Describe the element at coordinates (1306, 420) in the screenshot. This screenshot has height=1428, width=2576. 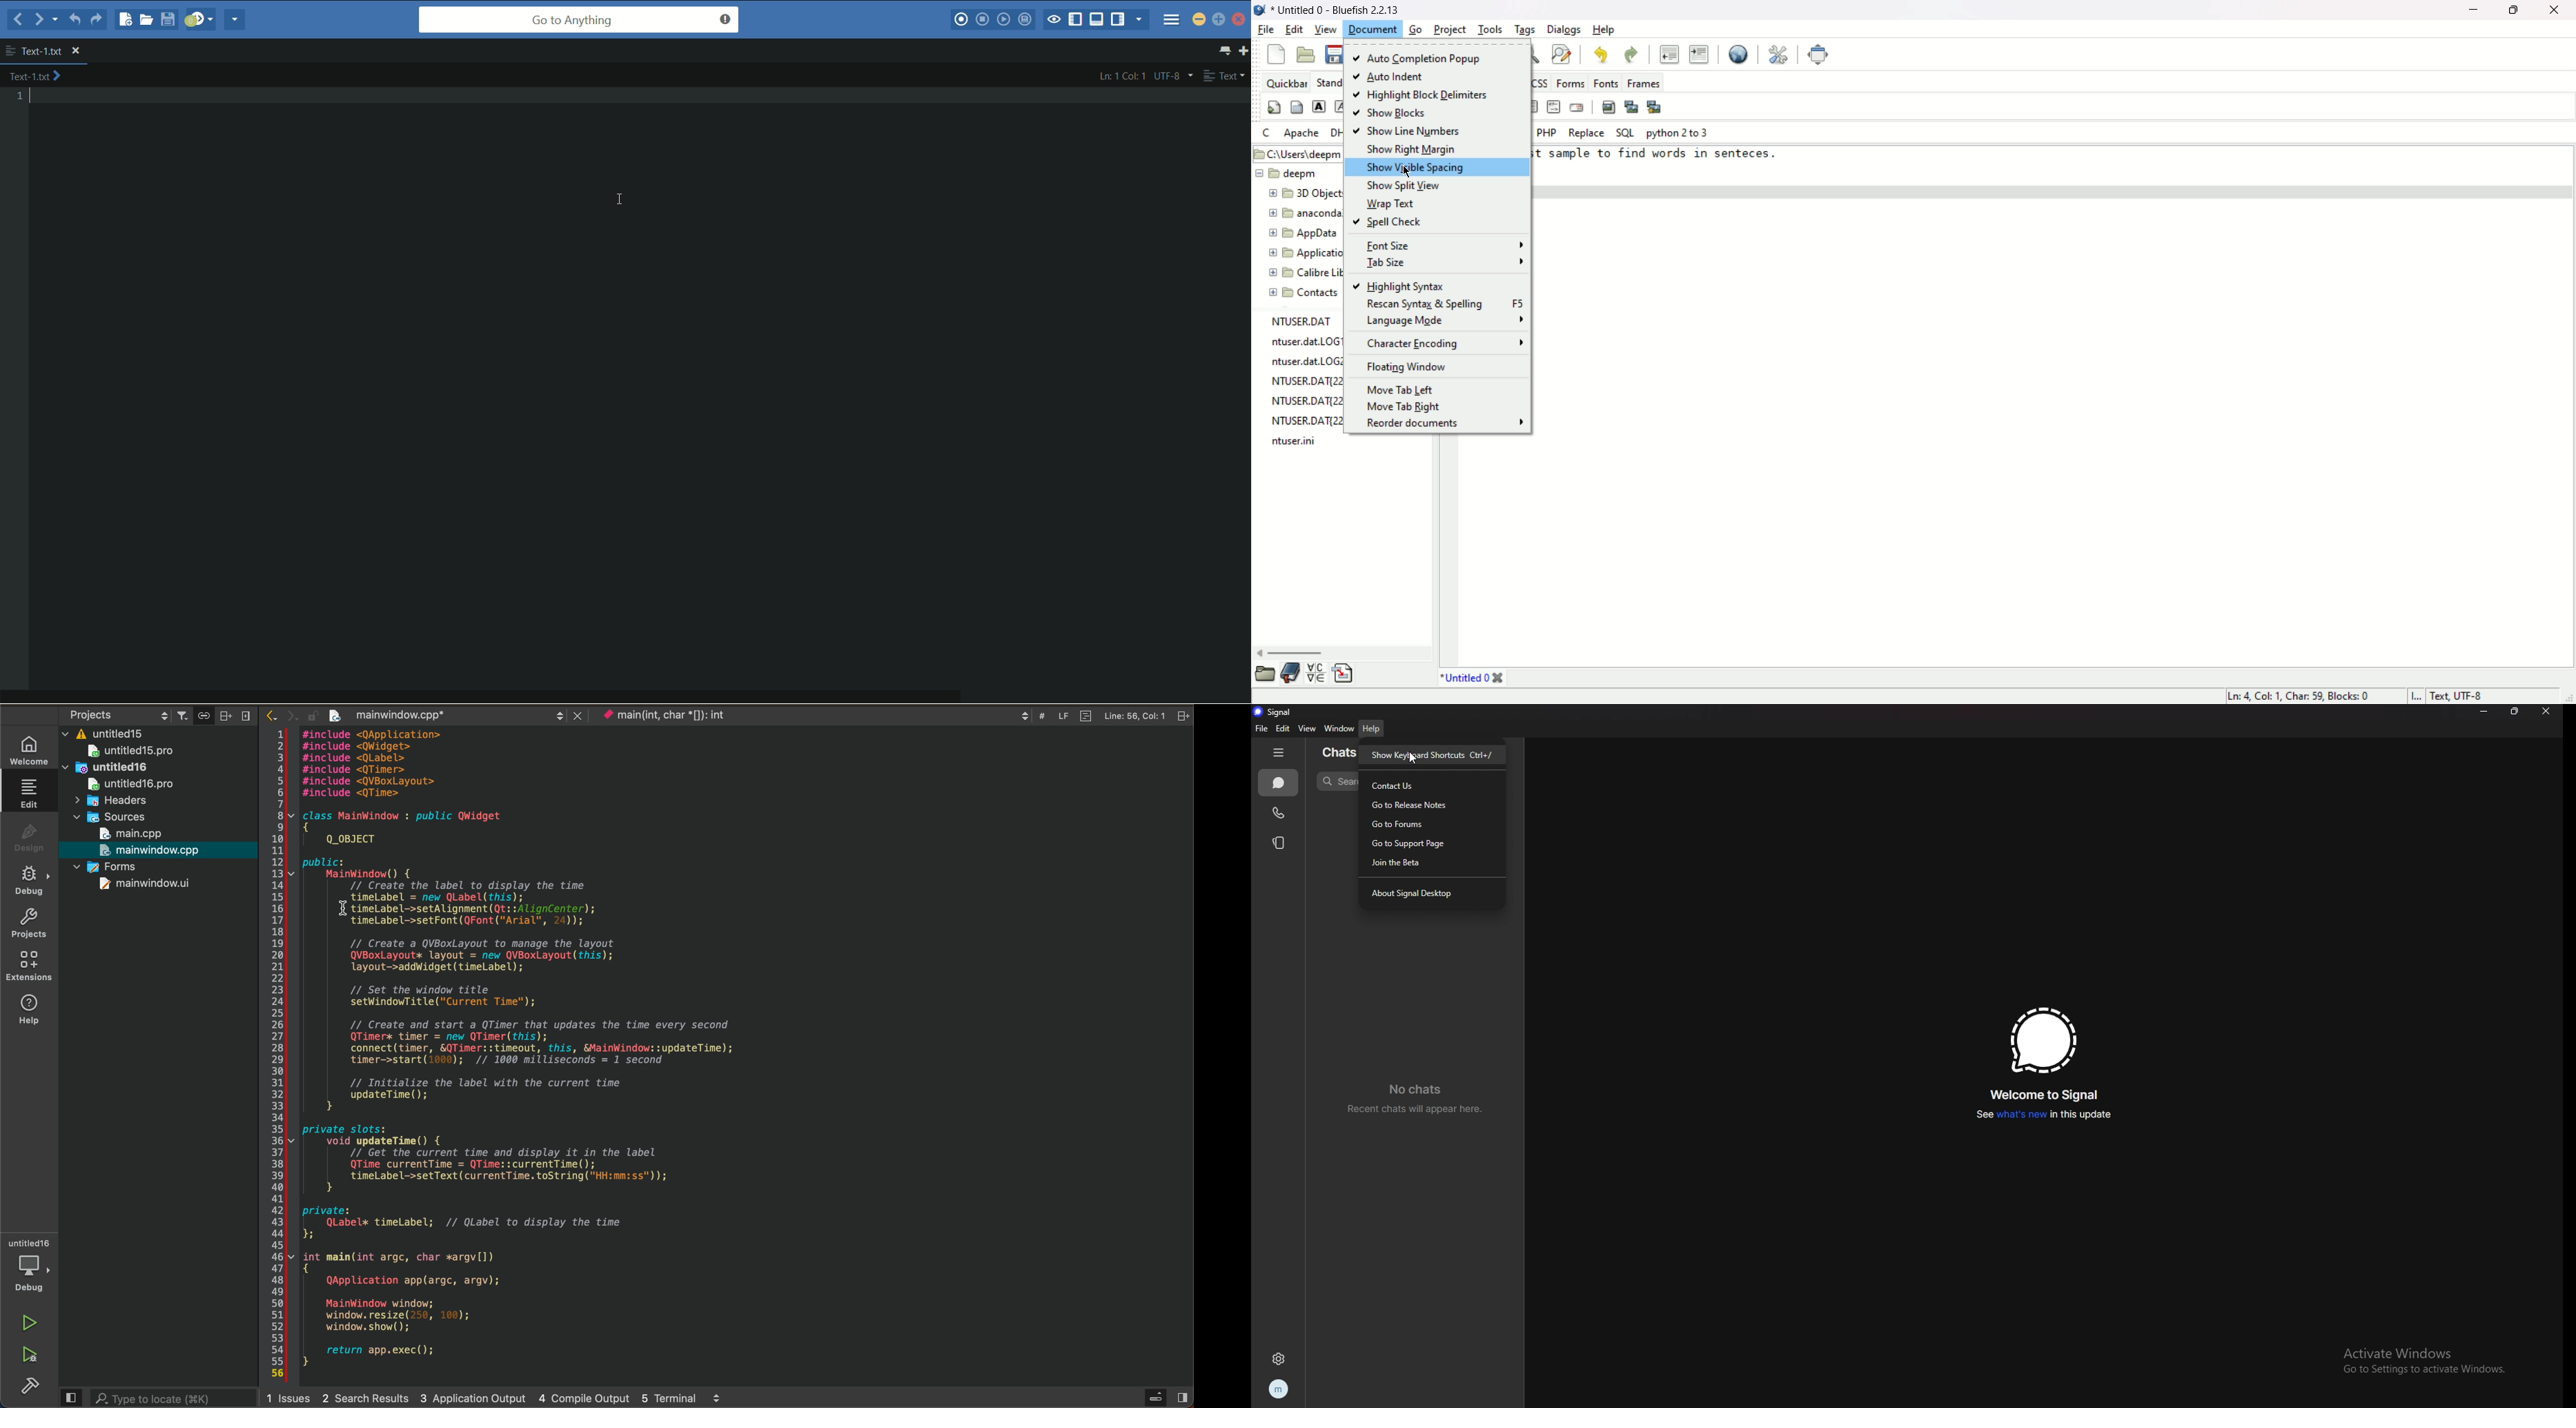
I see `NTUSER.DAT[22128aa0-2361-11ee-` at that location.